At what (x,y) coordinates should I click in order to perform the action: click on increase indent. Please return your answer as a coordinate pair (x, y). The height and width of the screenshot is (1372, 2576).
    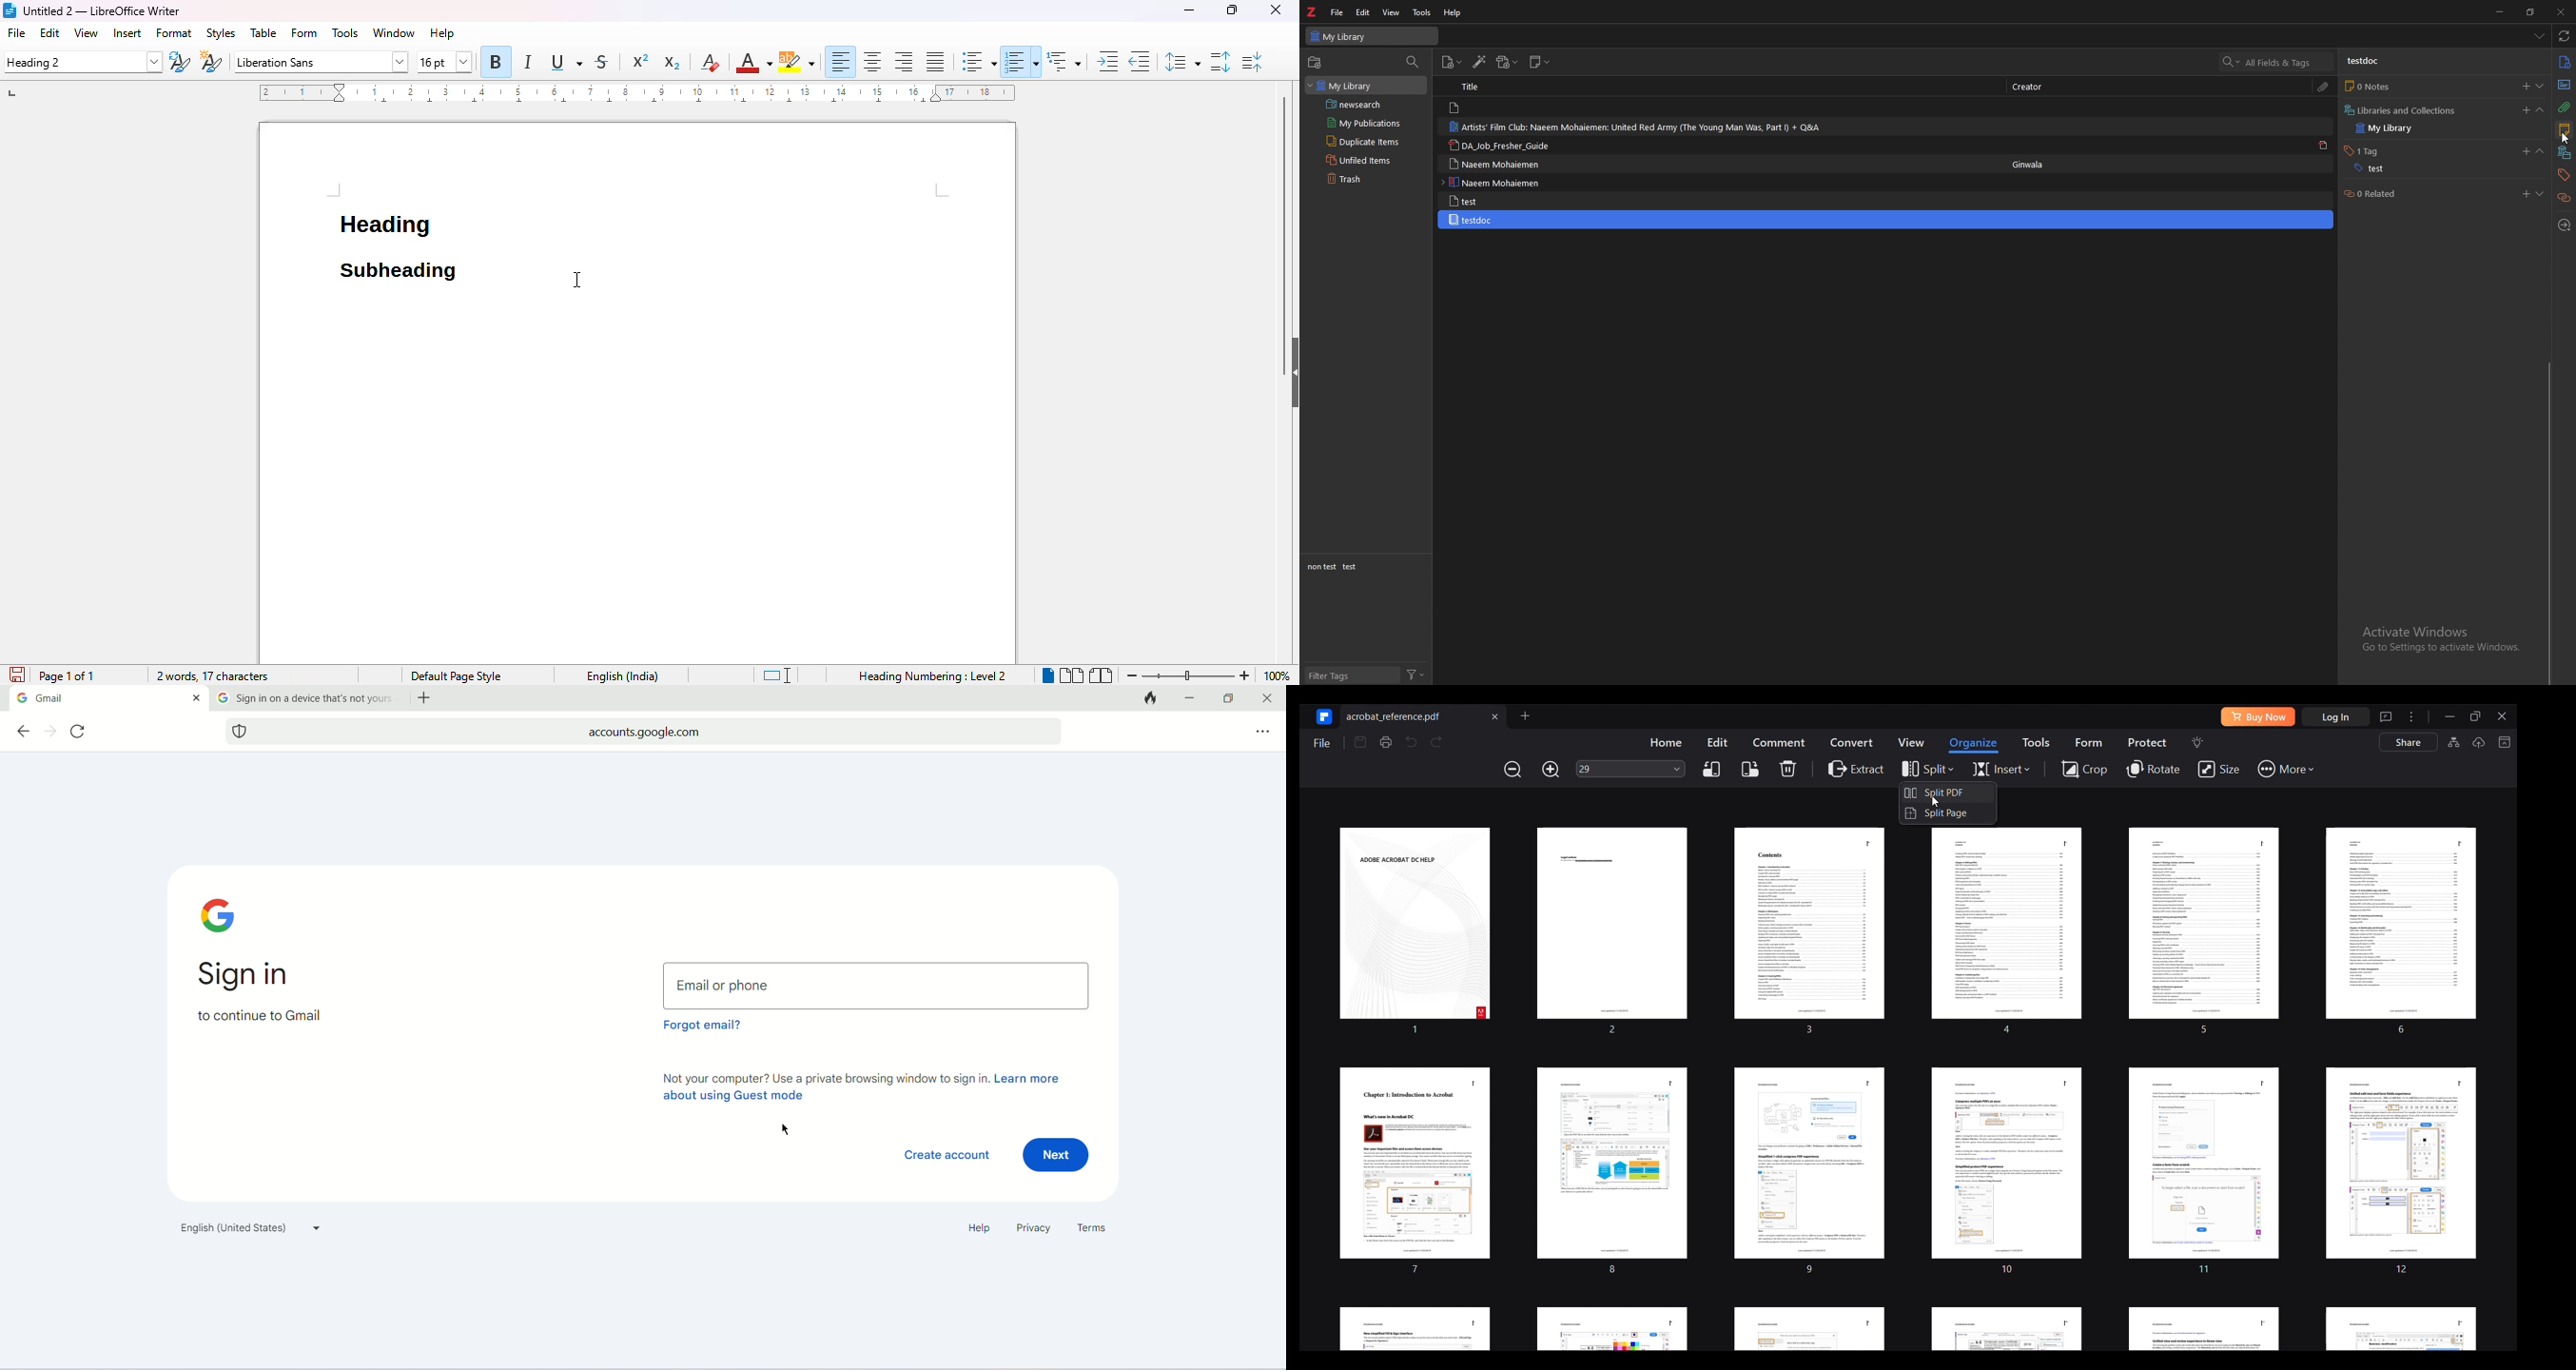
    Looking at the image, I should click on (1106, 61).